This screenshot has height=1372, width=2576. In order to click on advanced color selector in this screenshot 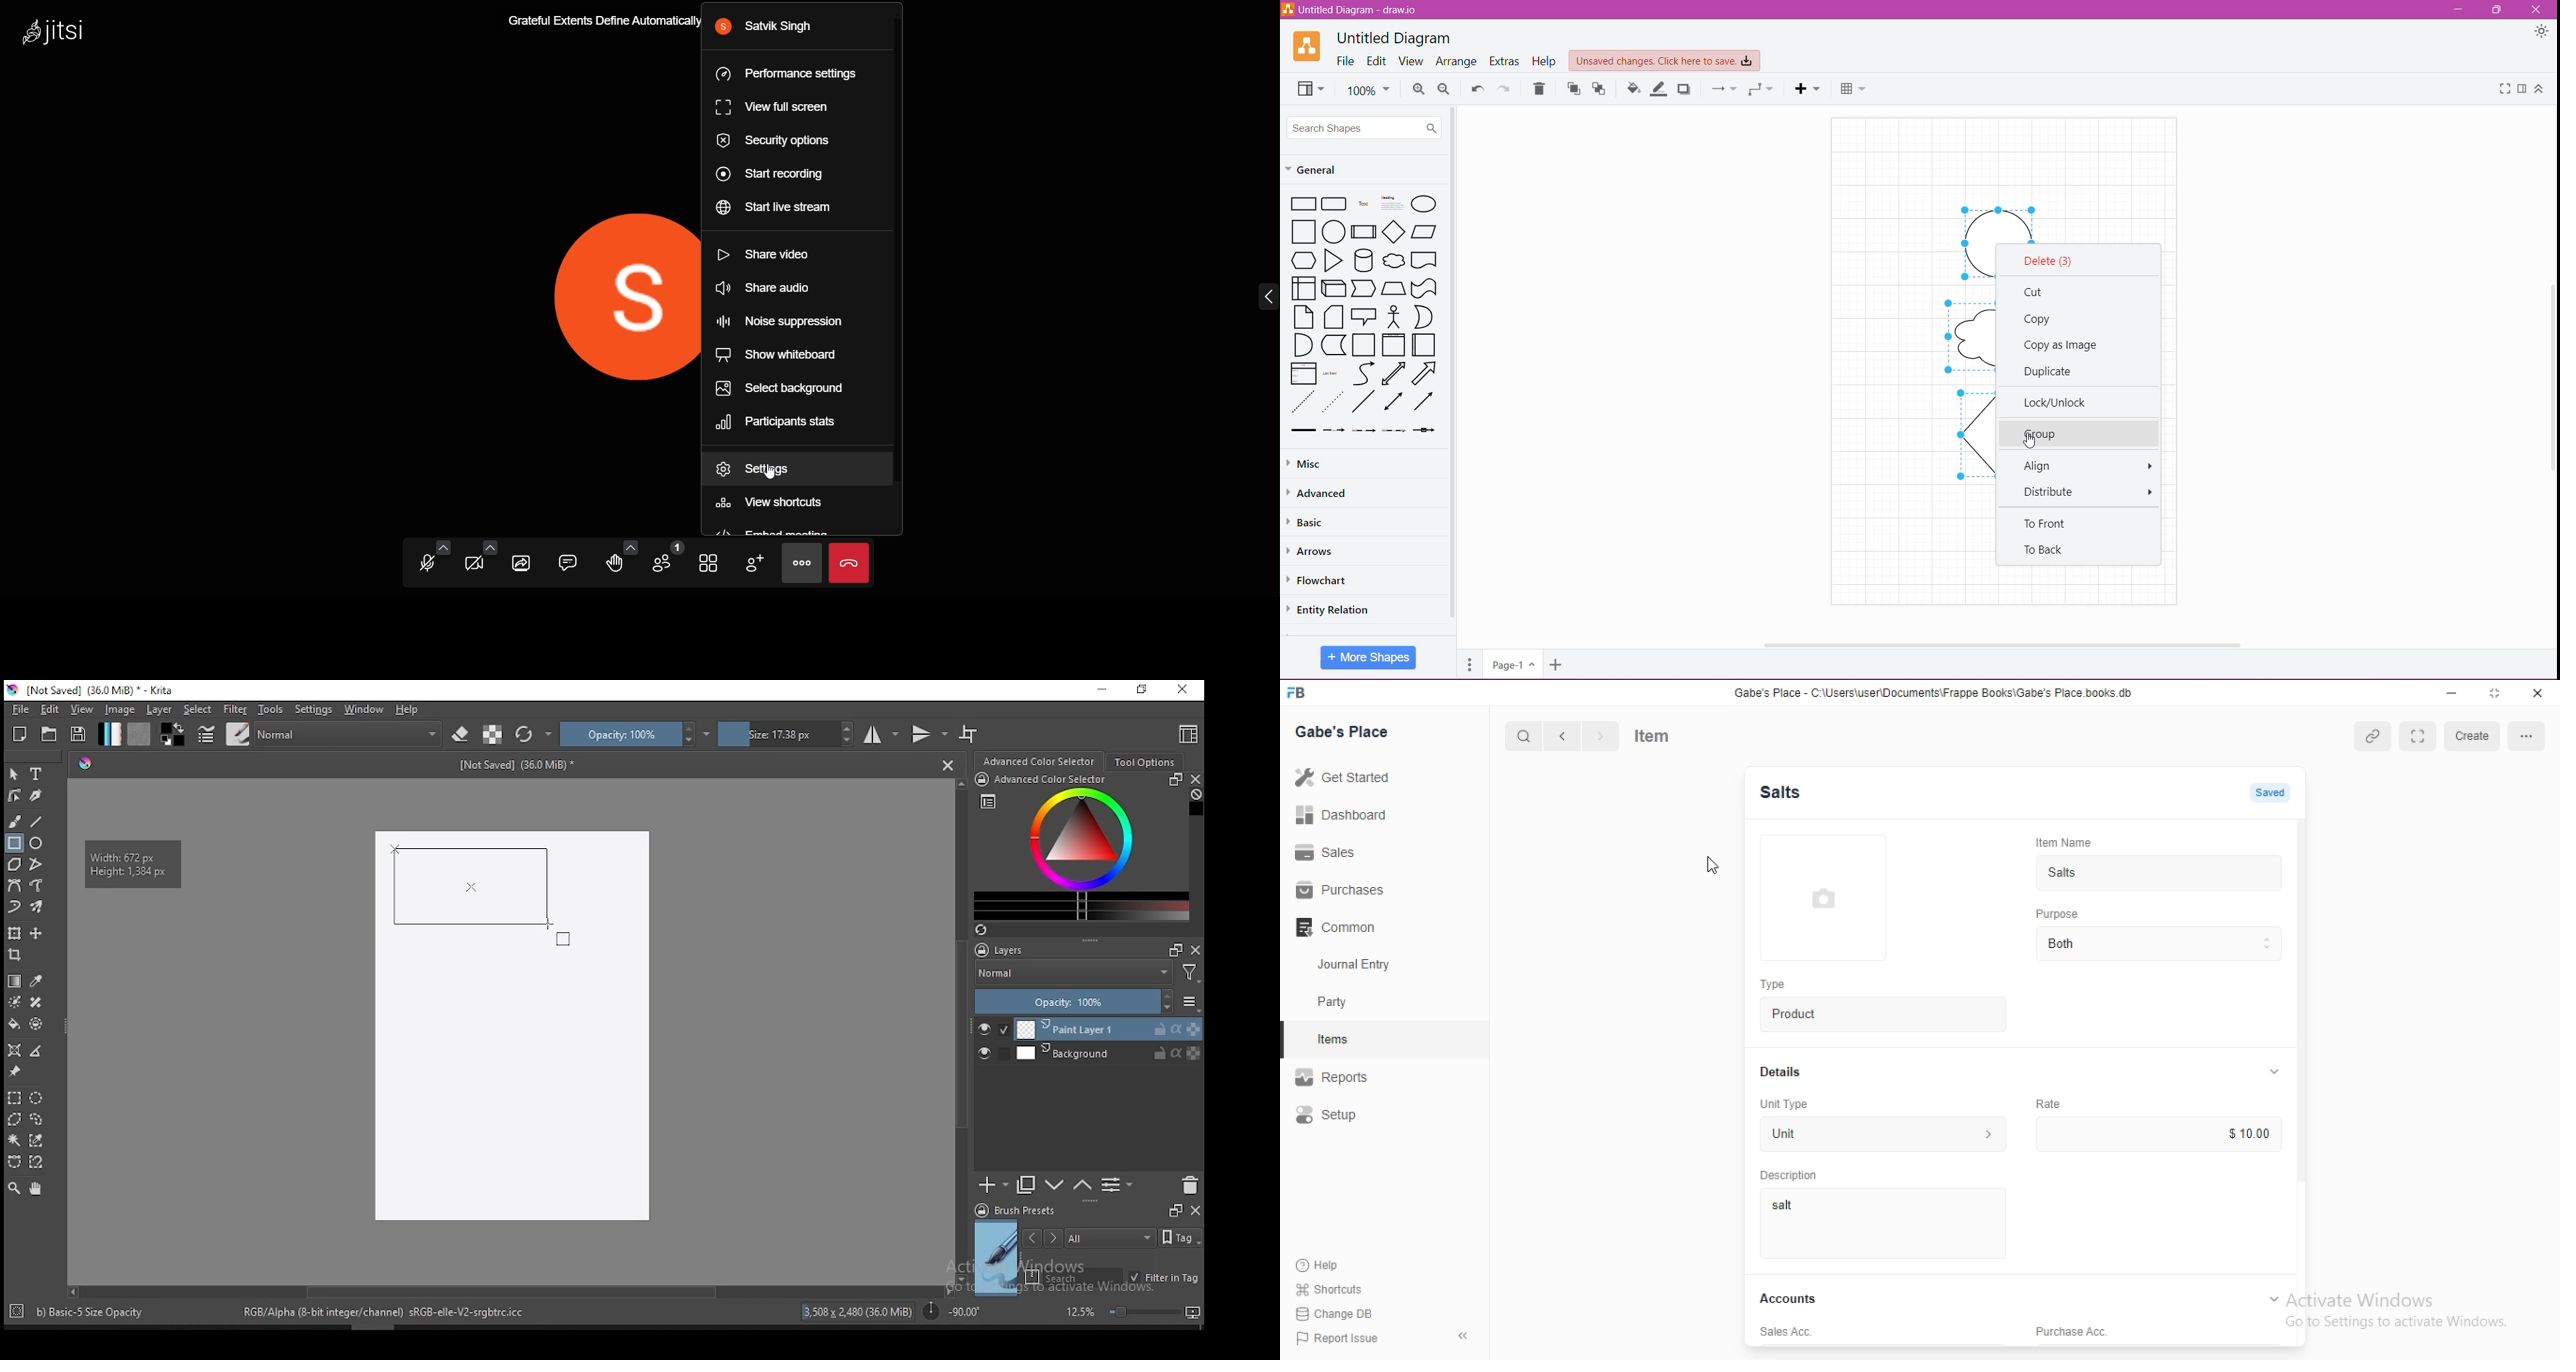, I will do `click(1079, 846)`.